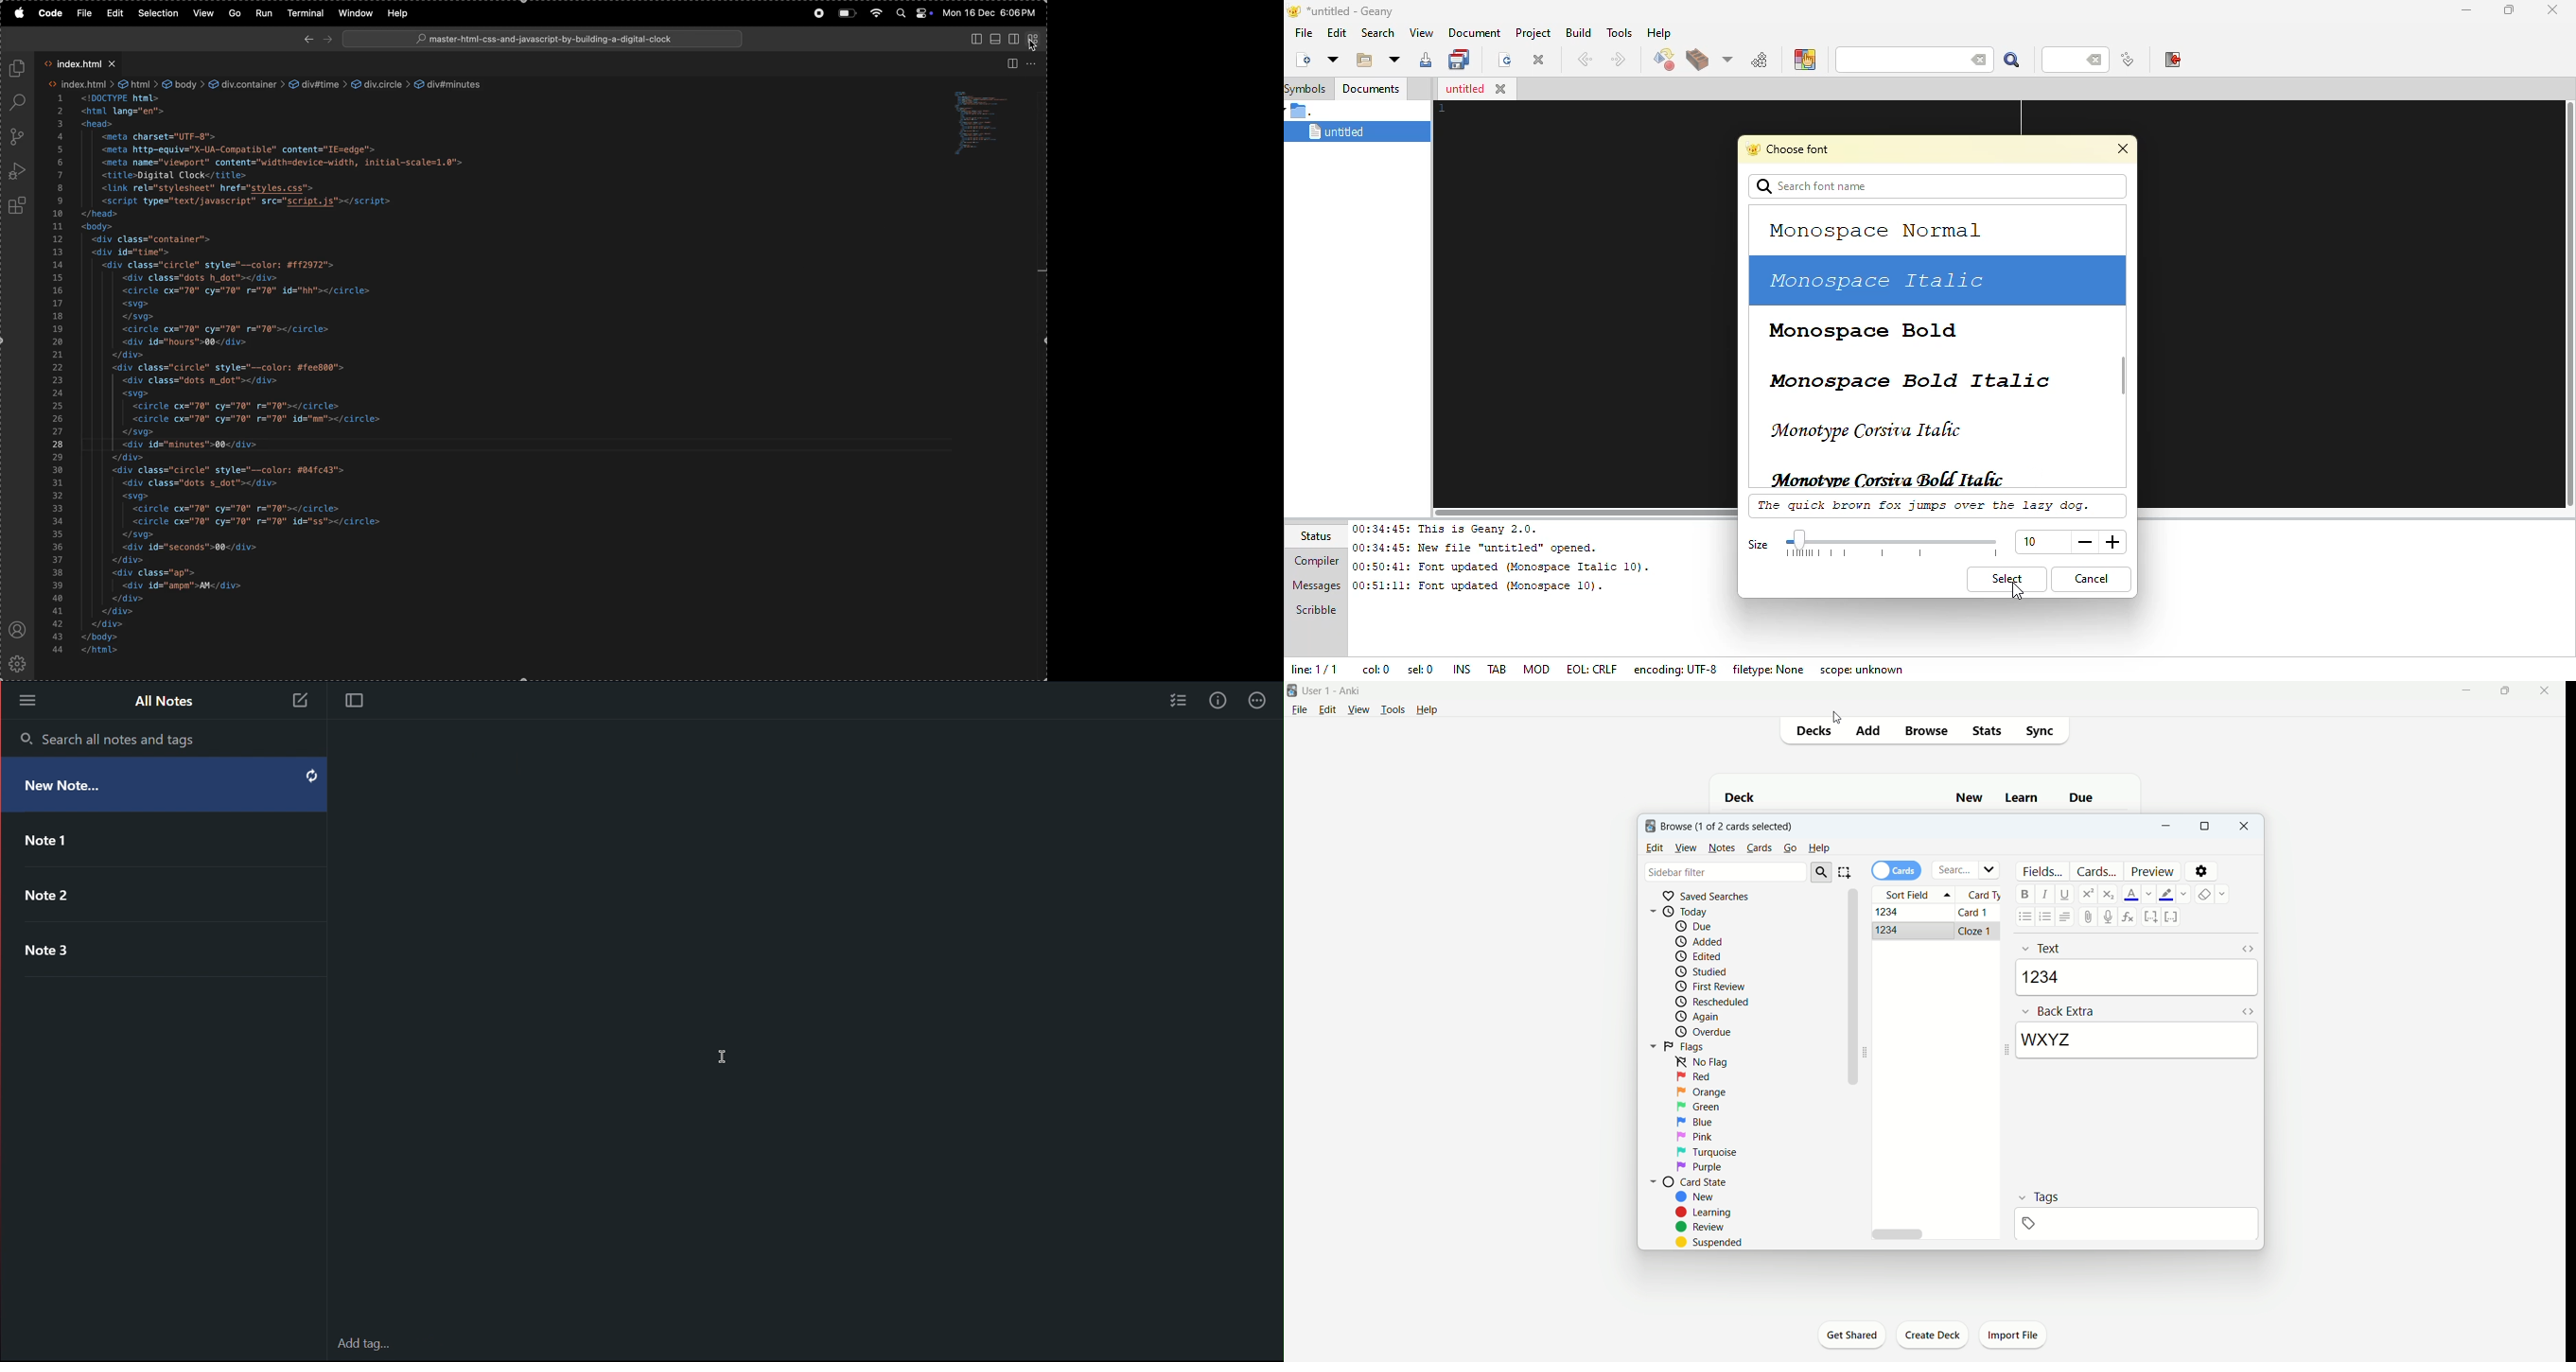 This screenshot has width=2576, height=1372. I want to click on red, so click(1694, 1076).